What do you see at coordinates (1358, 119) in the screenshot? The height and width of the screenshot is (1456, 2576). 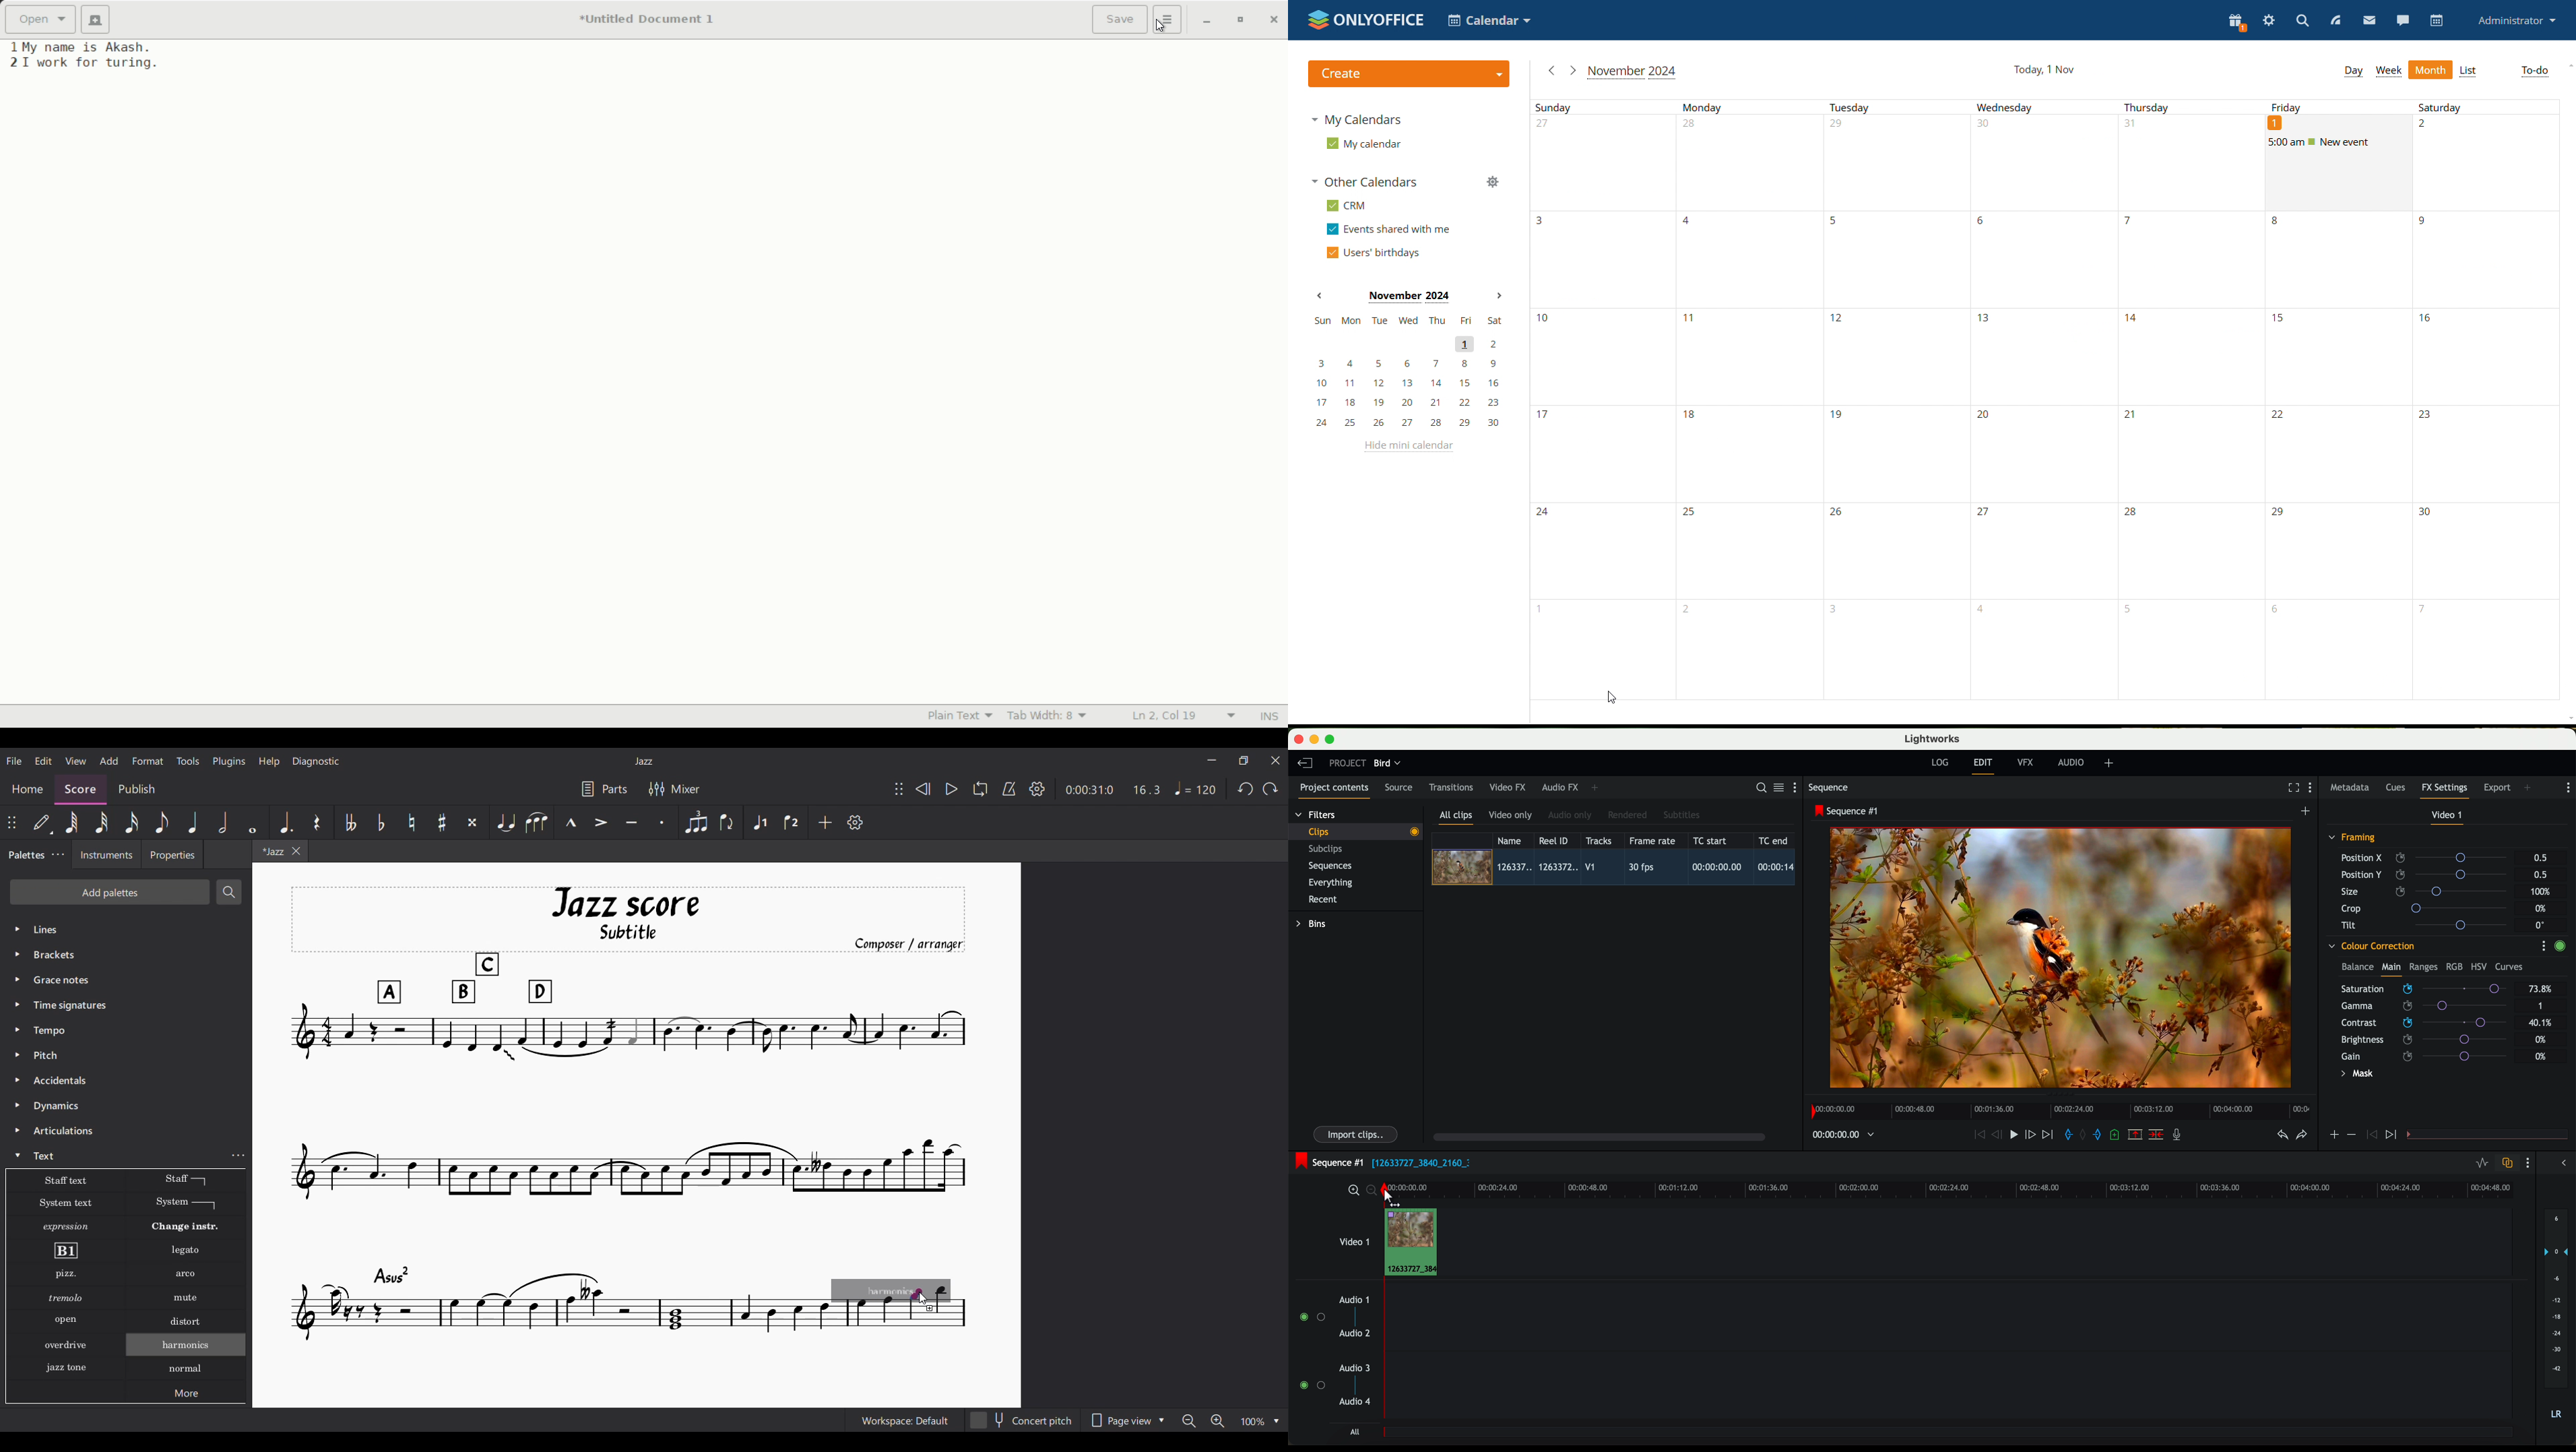 I see `my calendars` at bounding box center [1358, 119].